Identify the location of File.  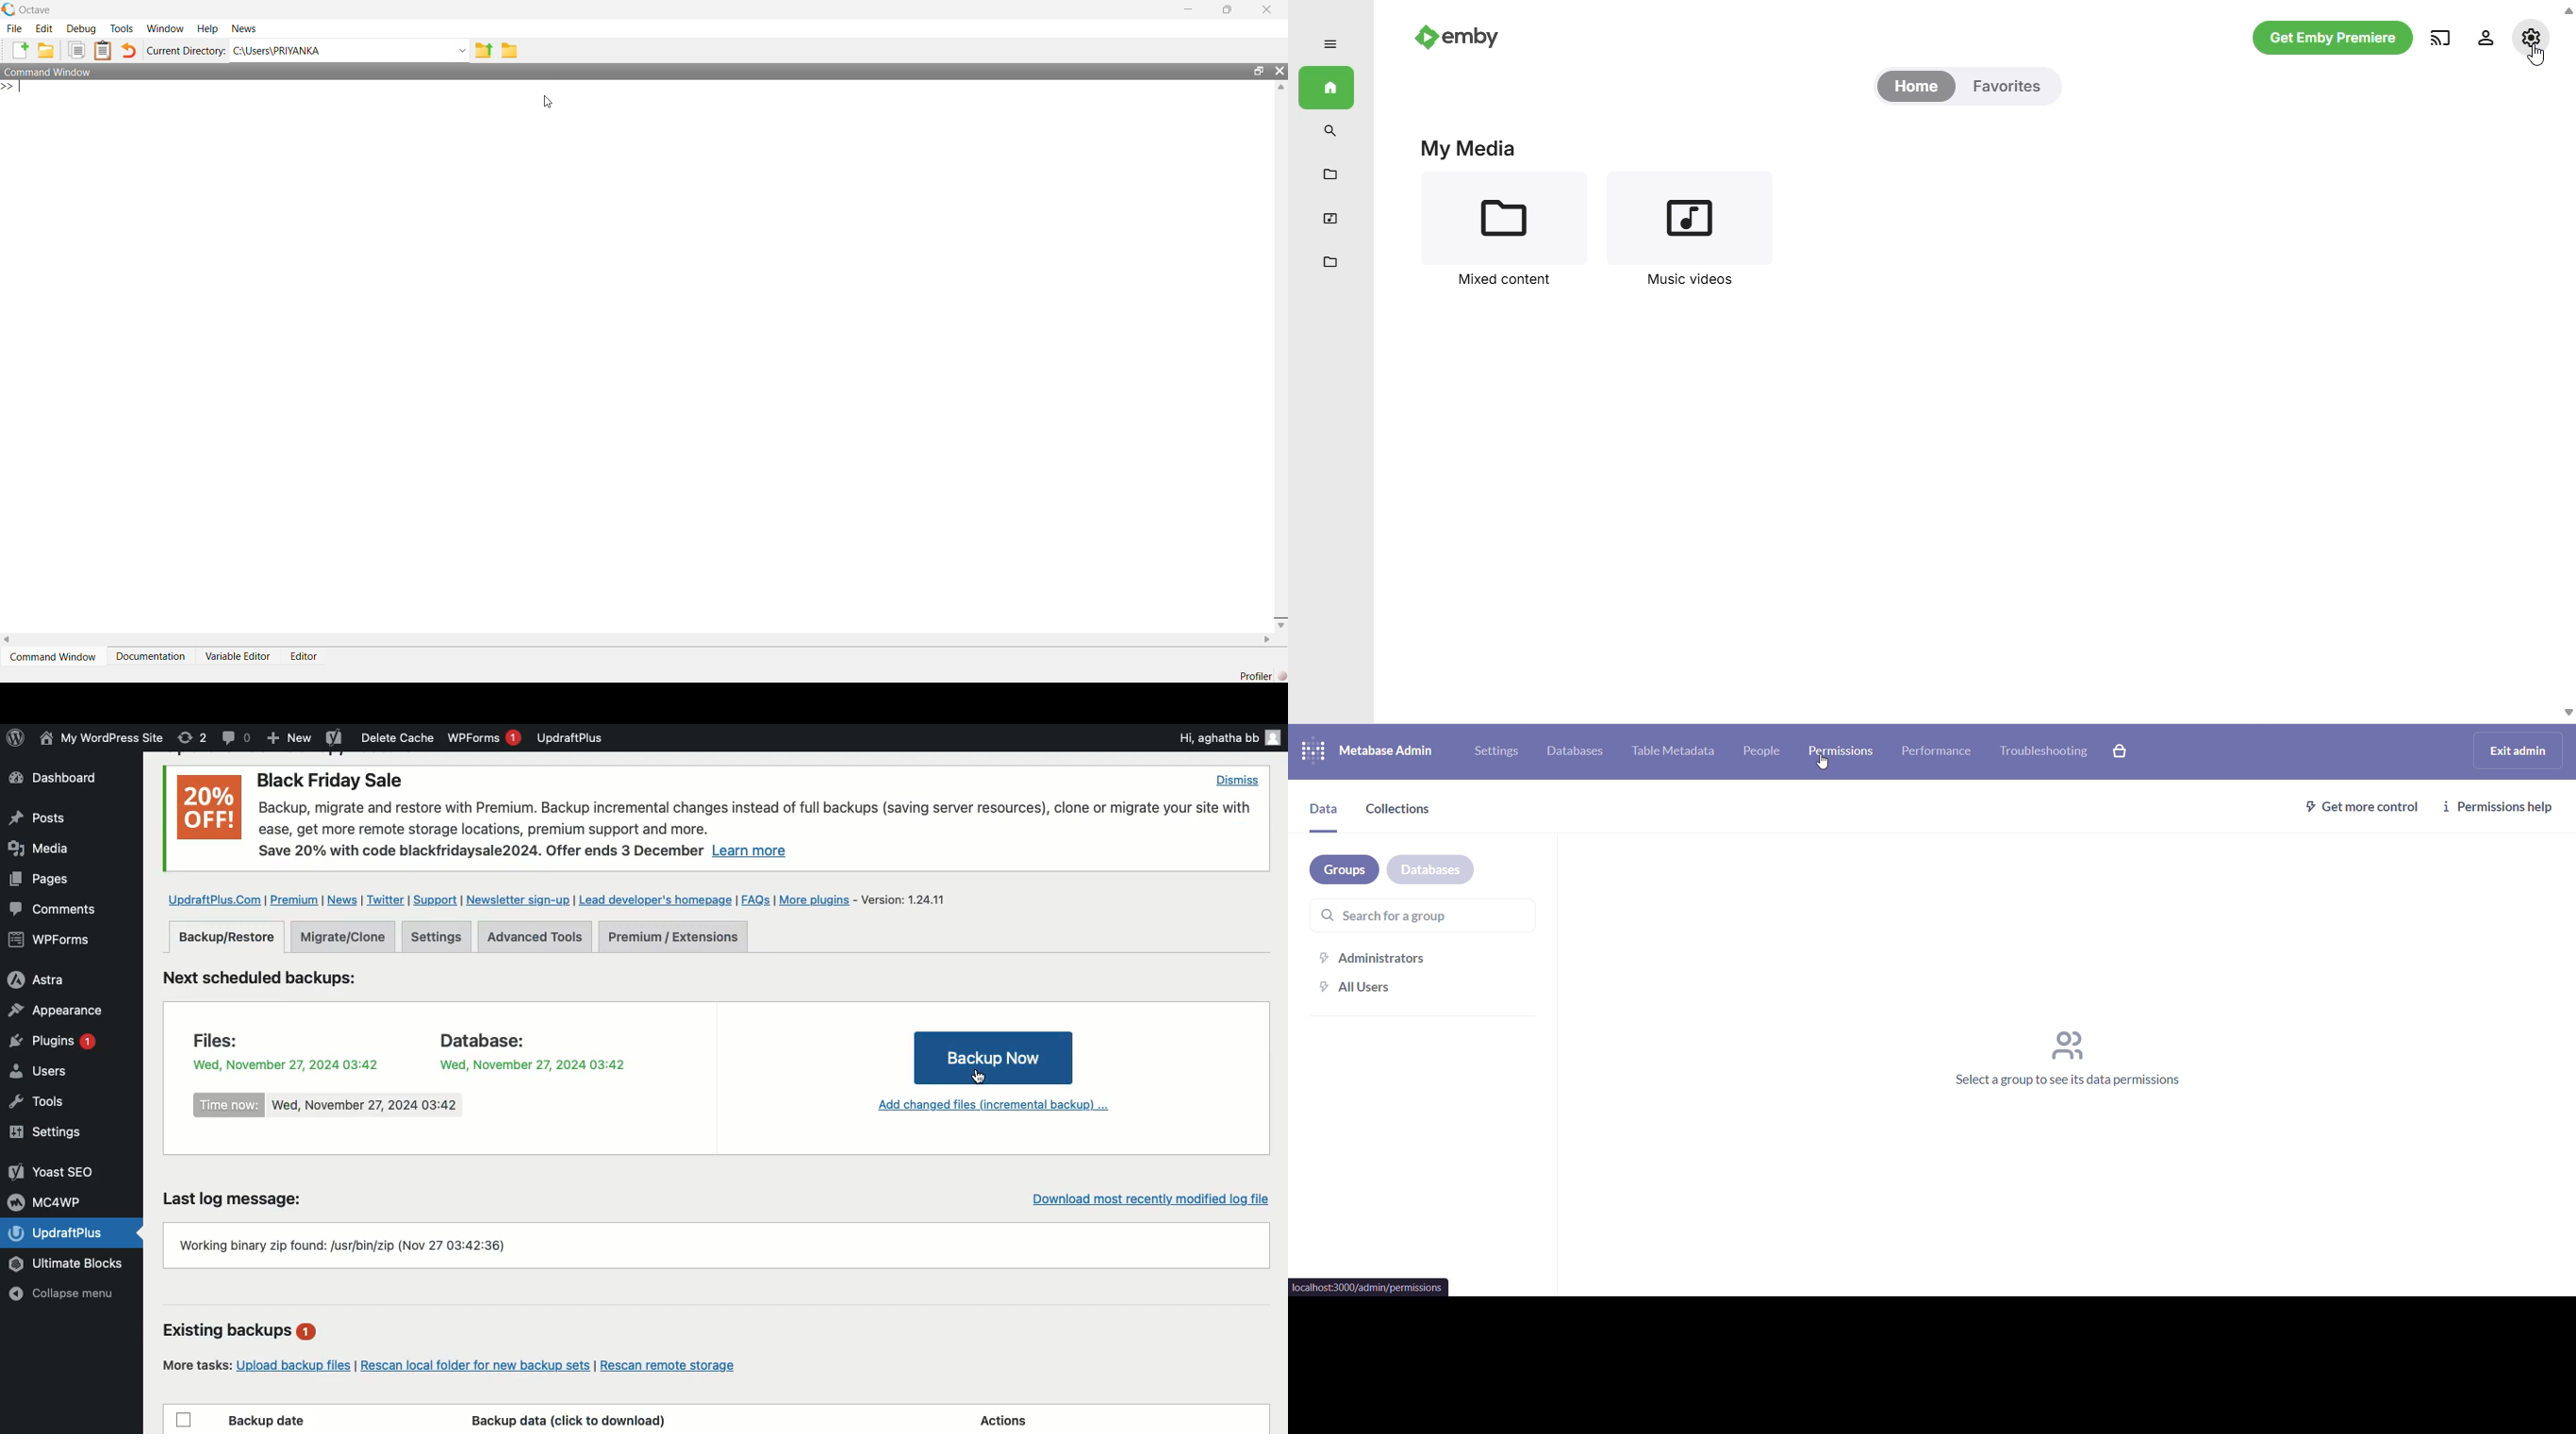
(16, 28).